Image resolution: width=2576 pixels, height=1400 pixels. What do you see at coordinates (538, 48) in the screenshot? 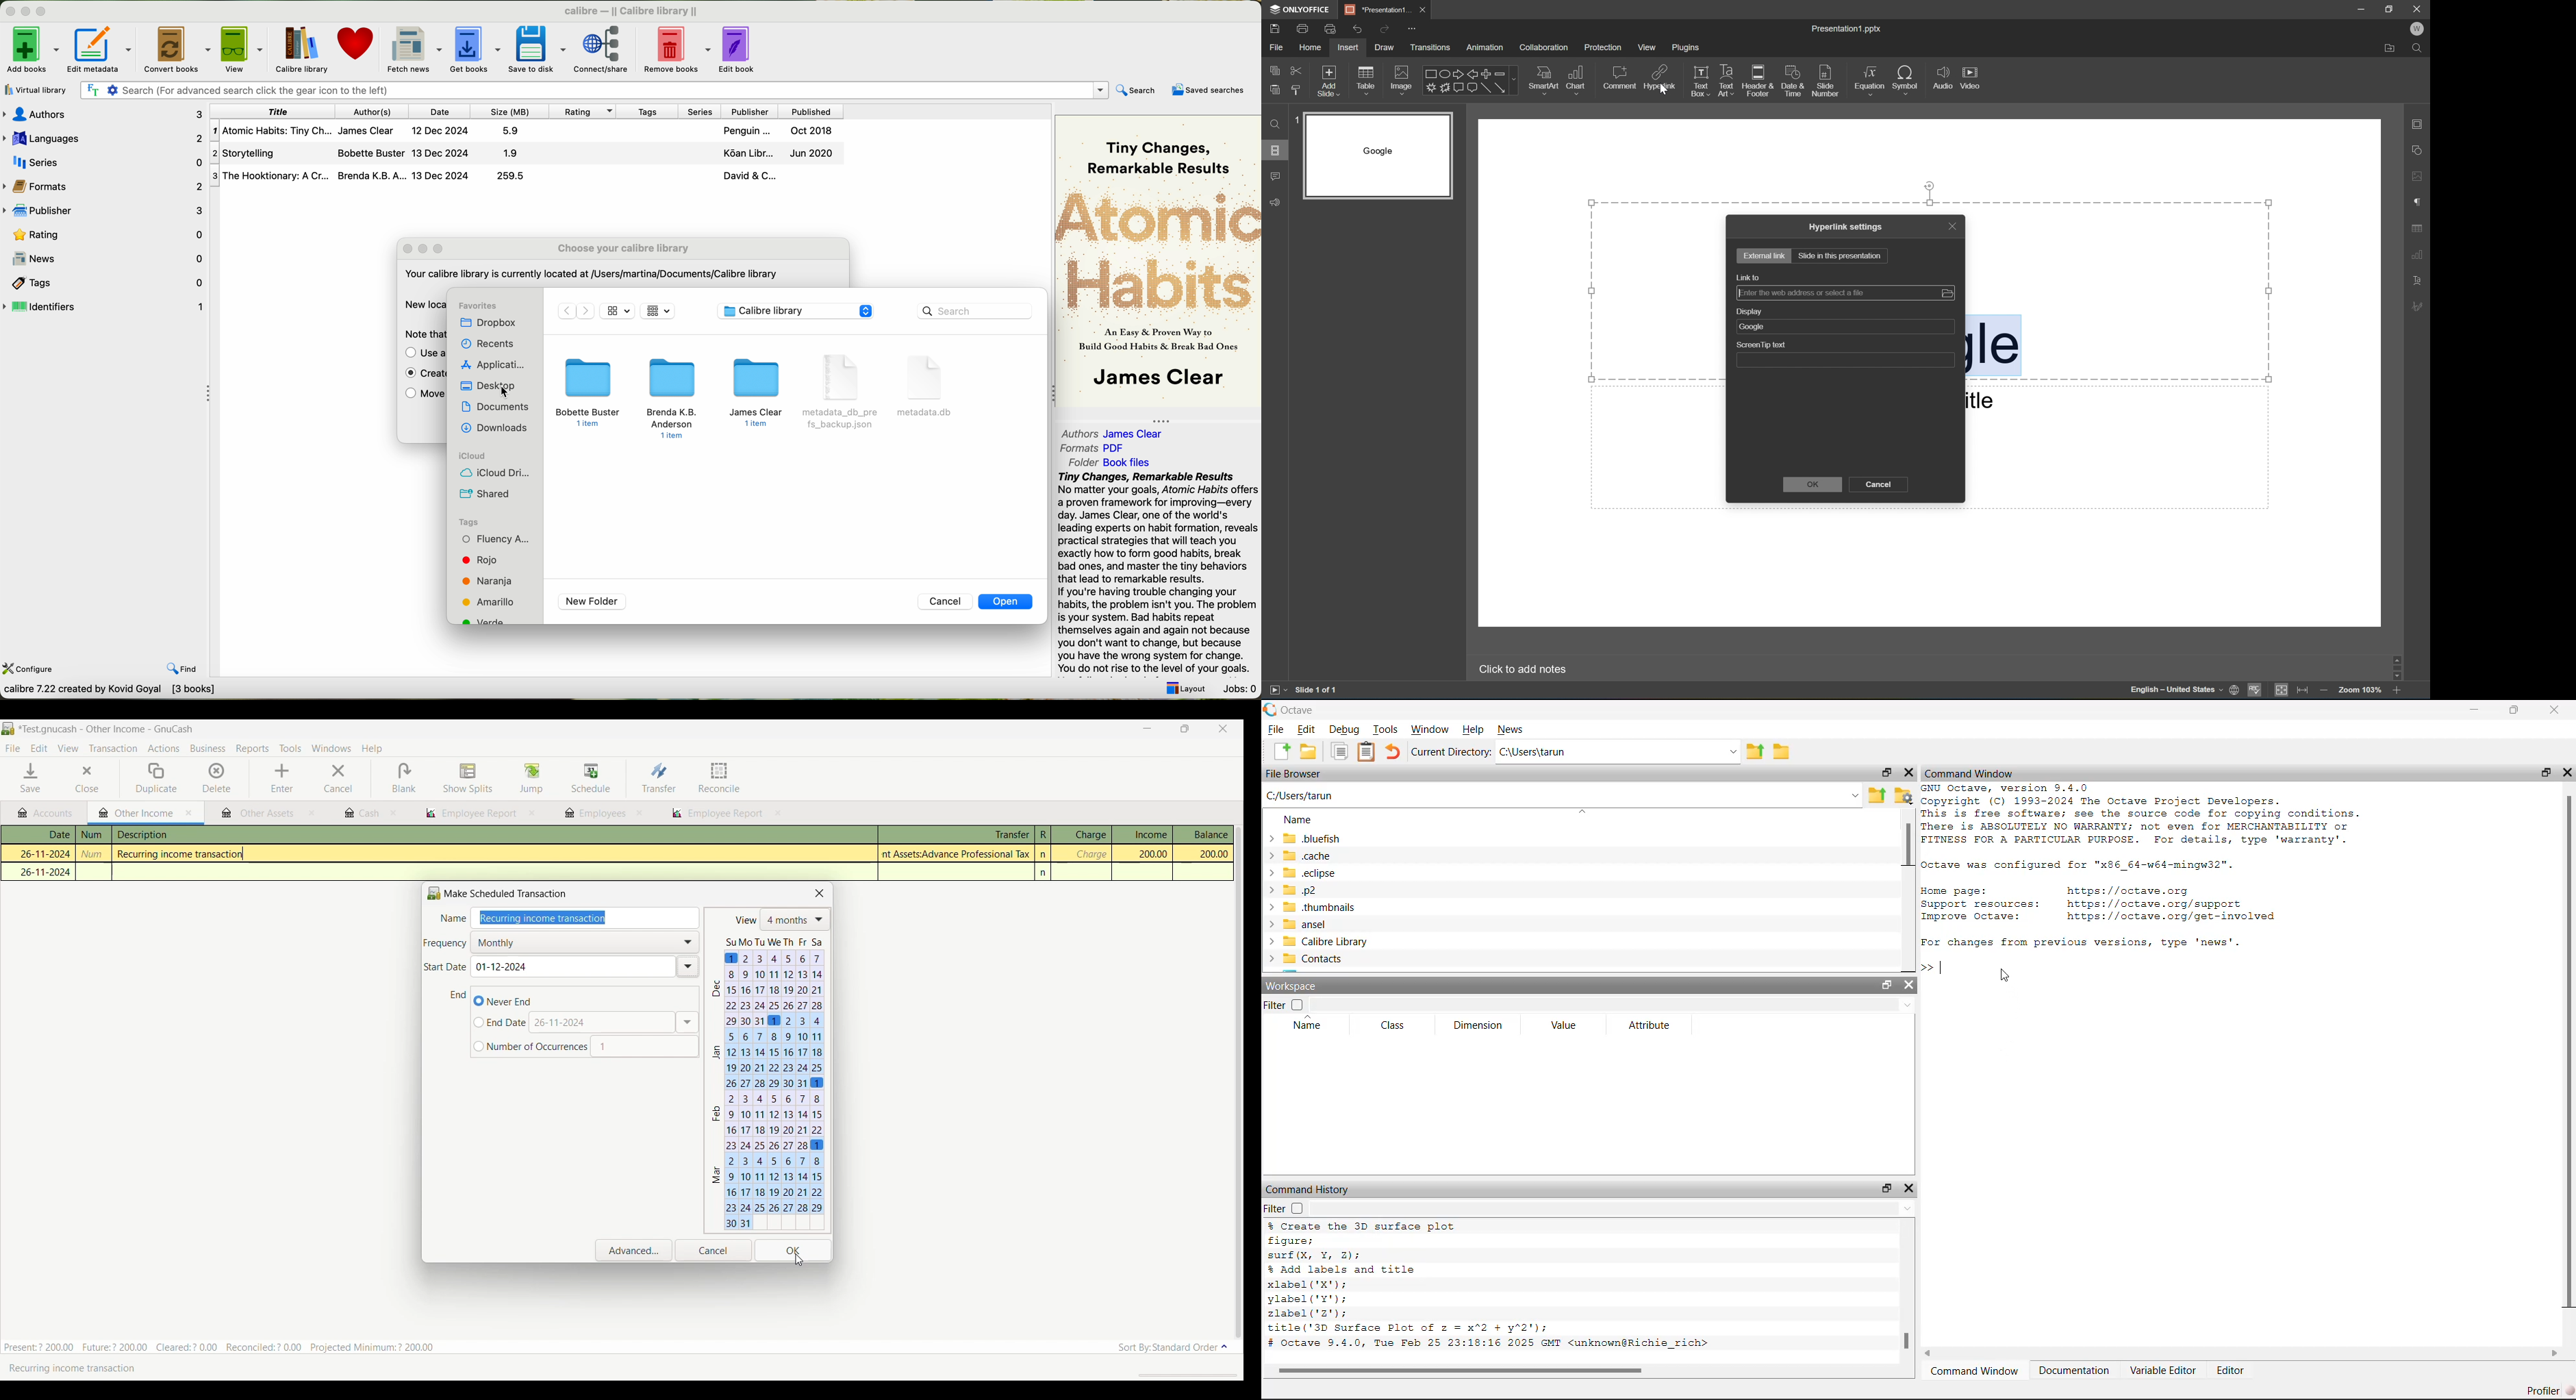
I see `save to disk` at bounding box center [538, 48].